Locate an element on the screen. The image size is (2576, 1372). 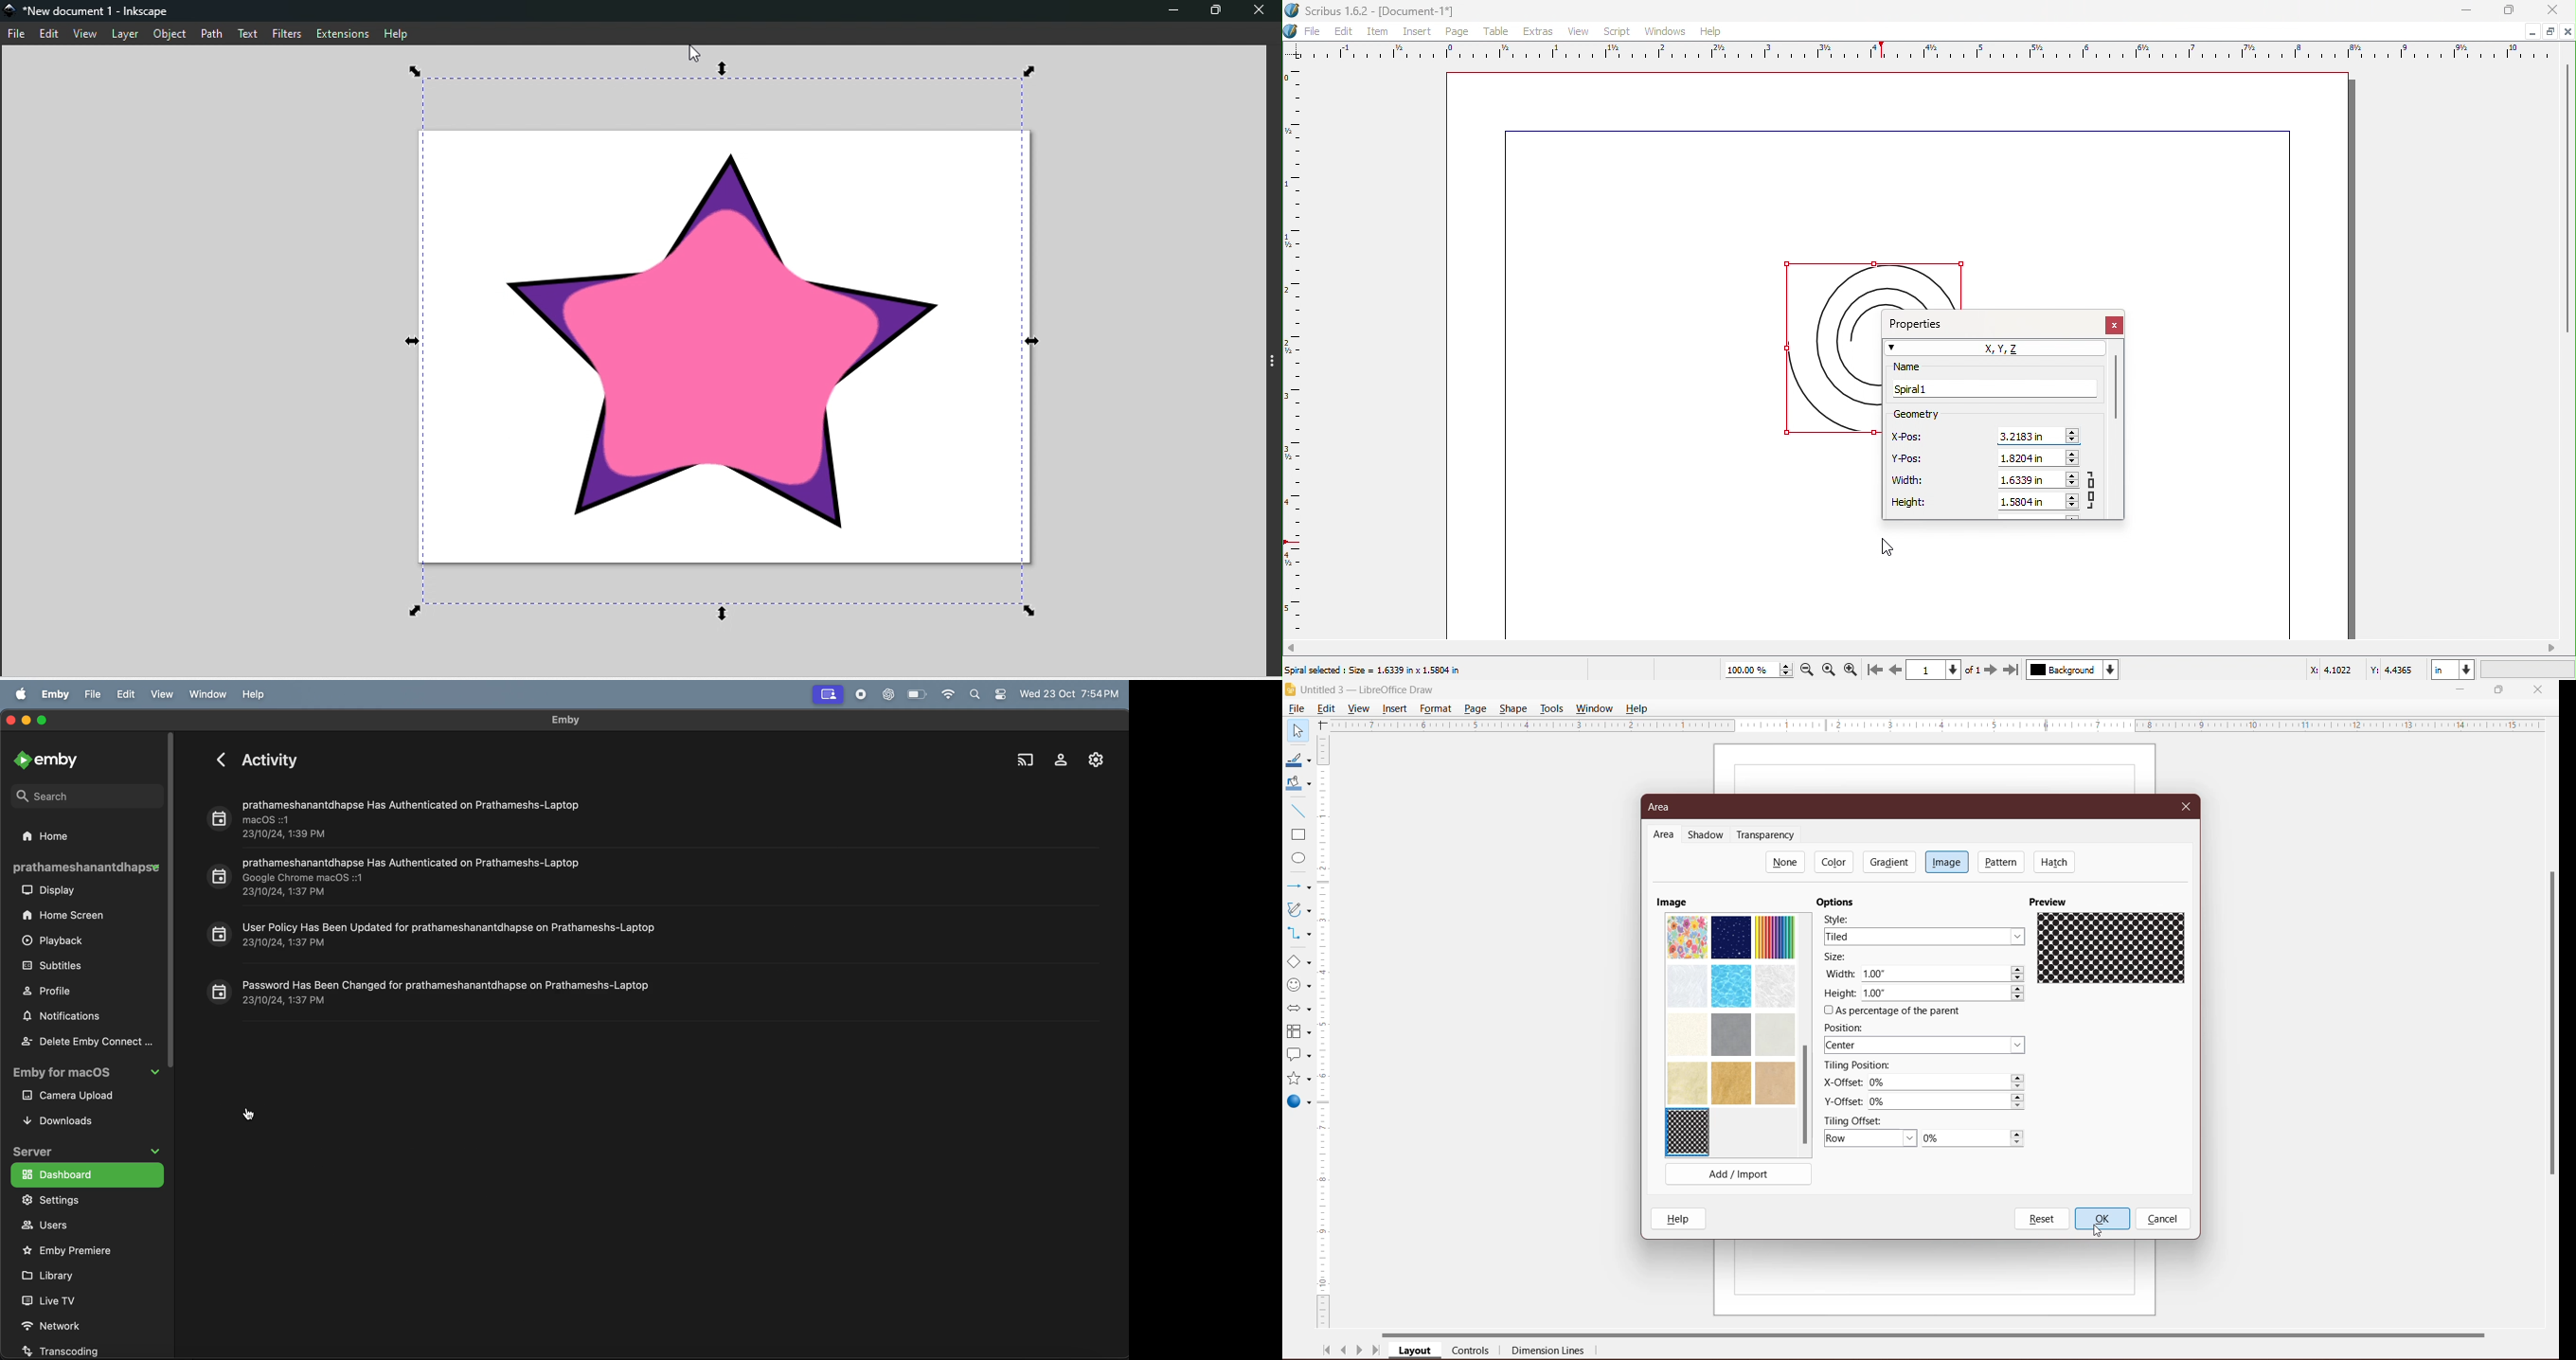
Minimize is located at coordinates (2549, 31).